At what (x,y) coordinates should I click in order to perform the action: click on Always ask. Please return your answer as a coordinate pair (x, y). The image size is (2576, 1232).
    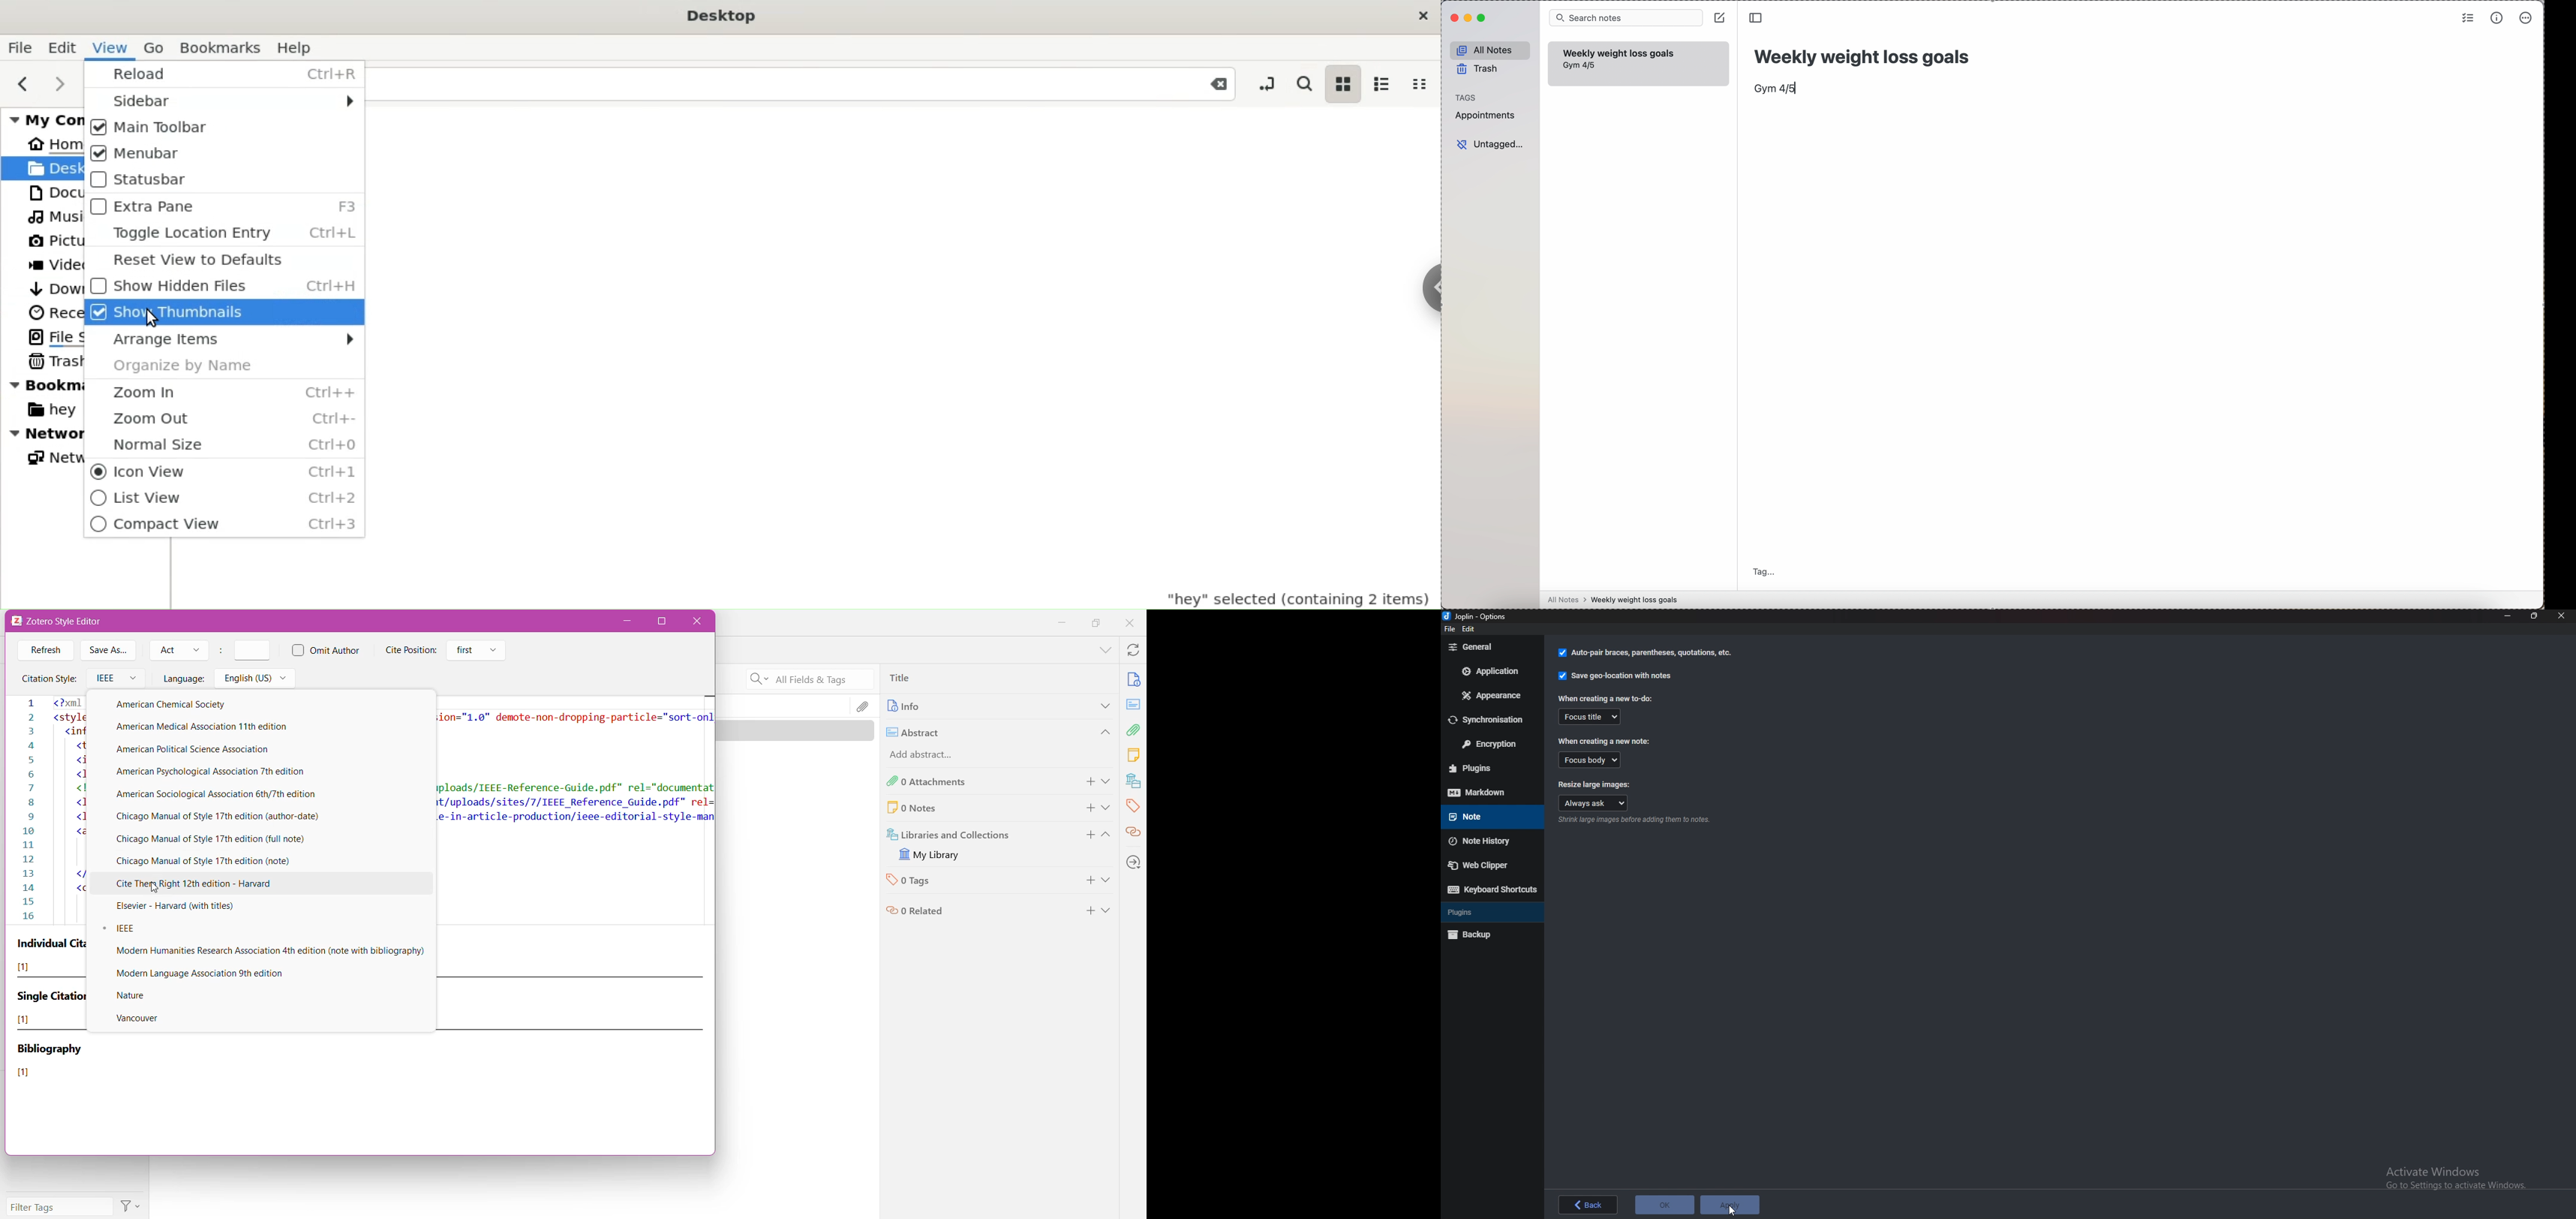
    Looking at the image, I should click on (1595, 803).